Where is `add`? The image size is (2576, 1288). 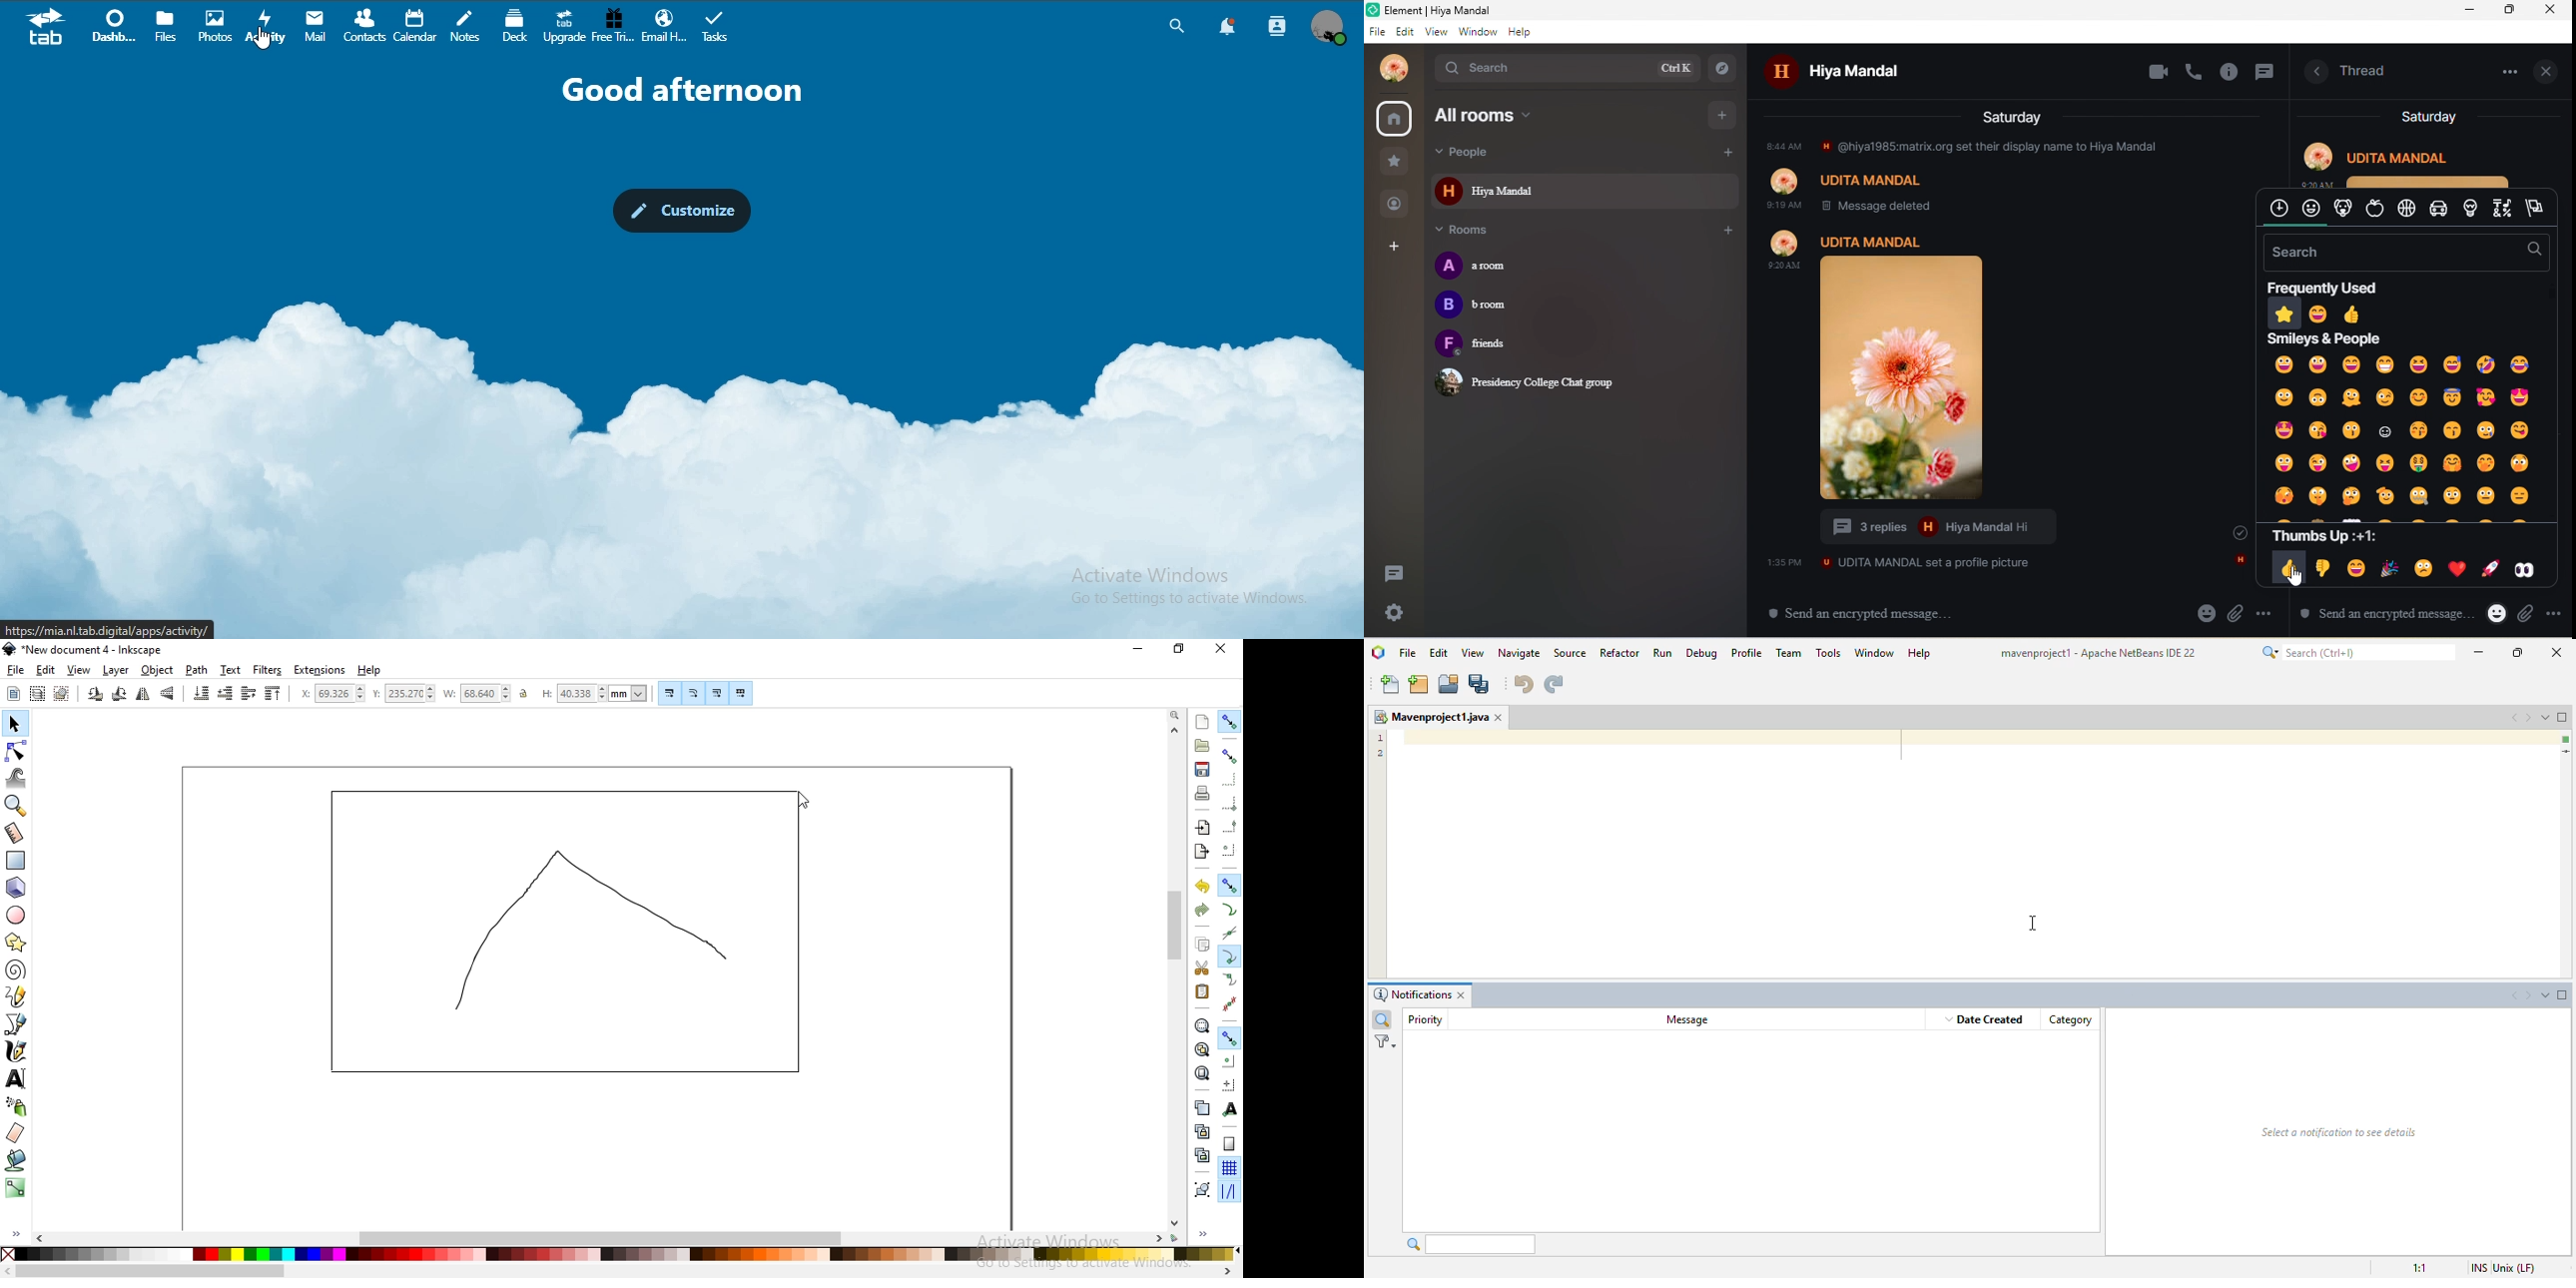 add is located at coordinates (1725, 154).